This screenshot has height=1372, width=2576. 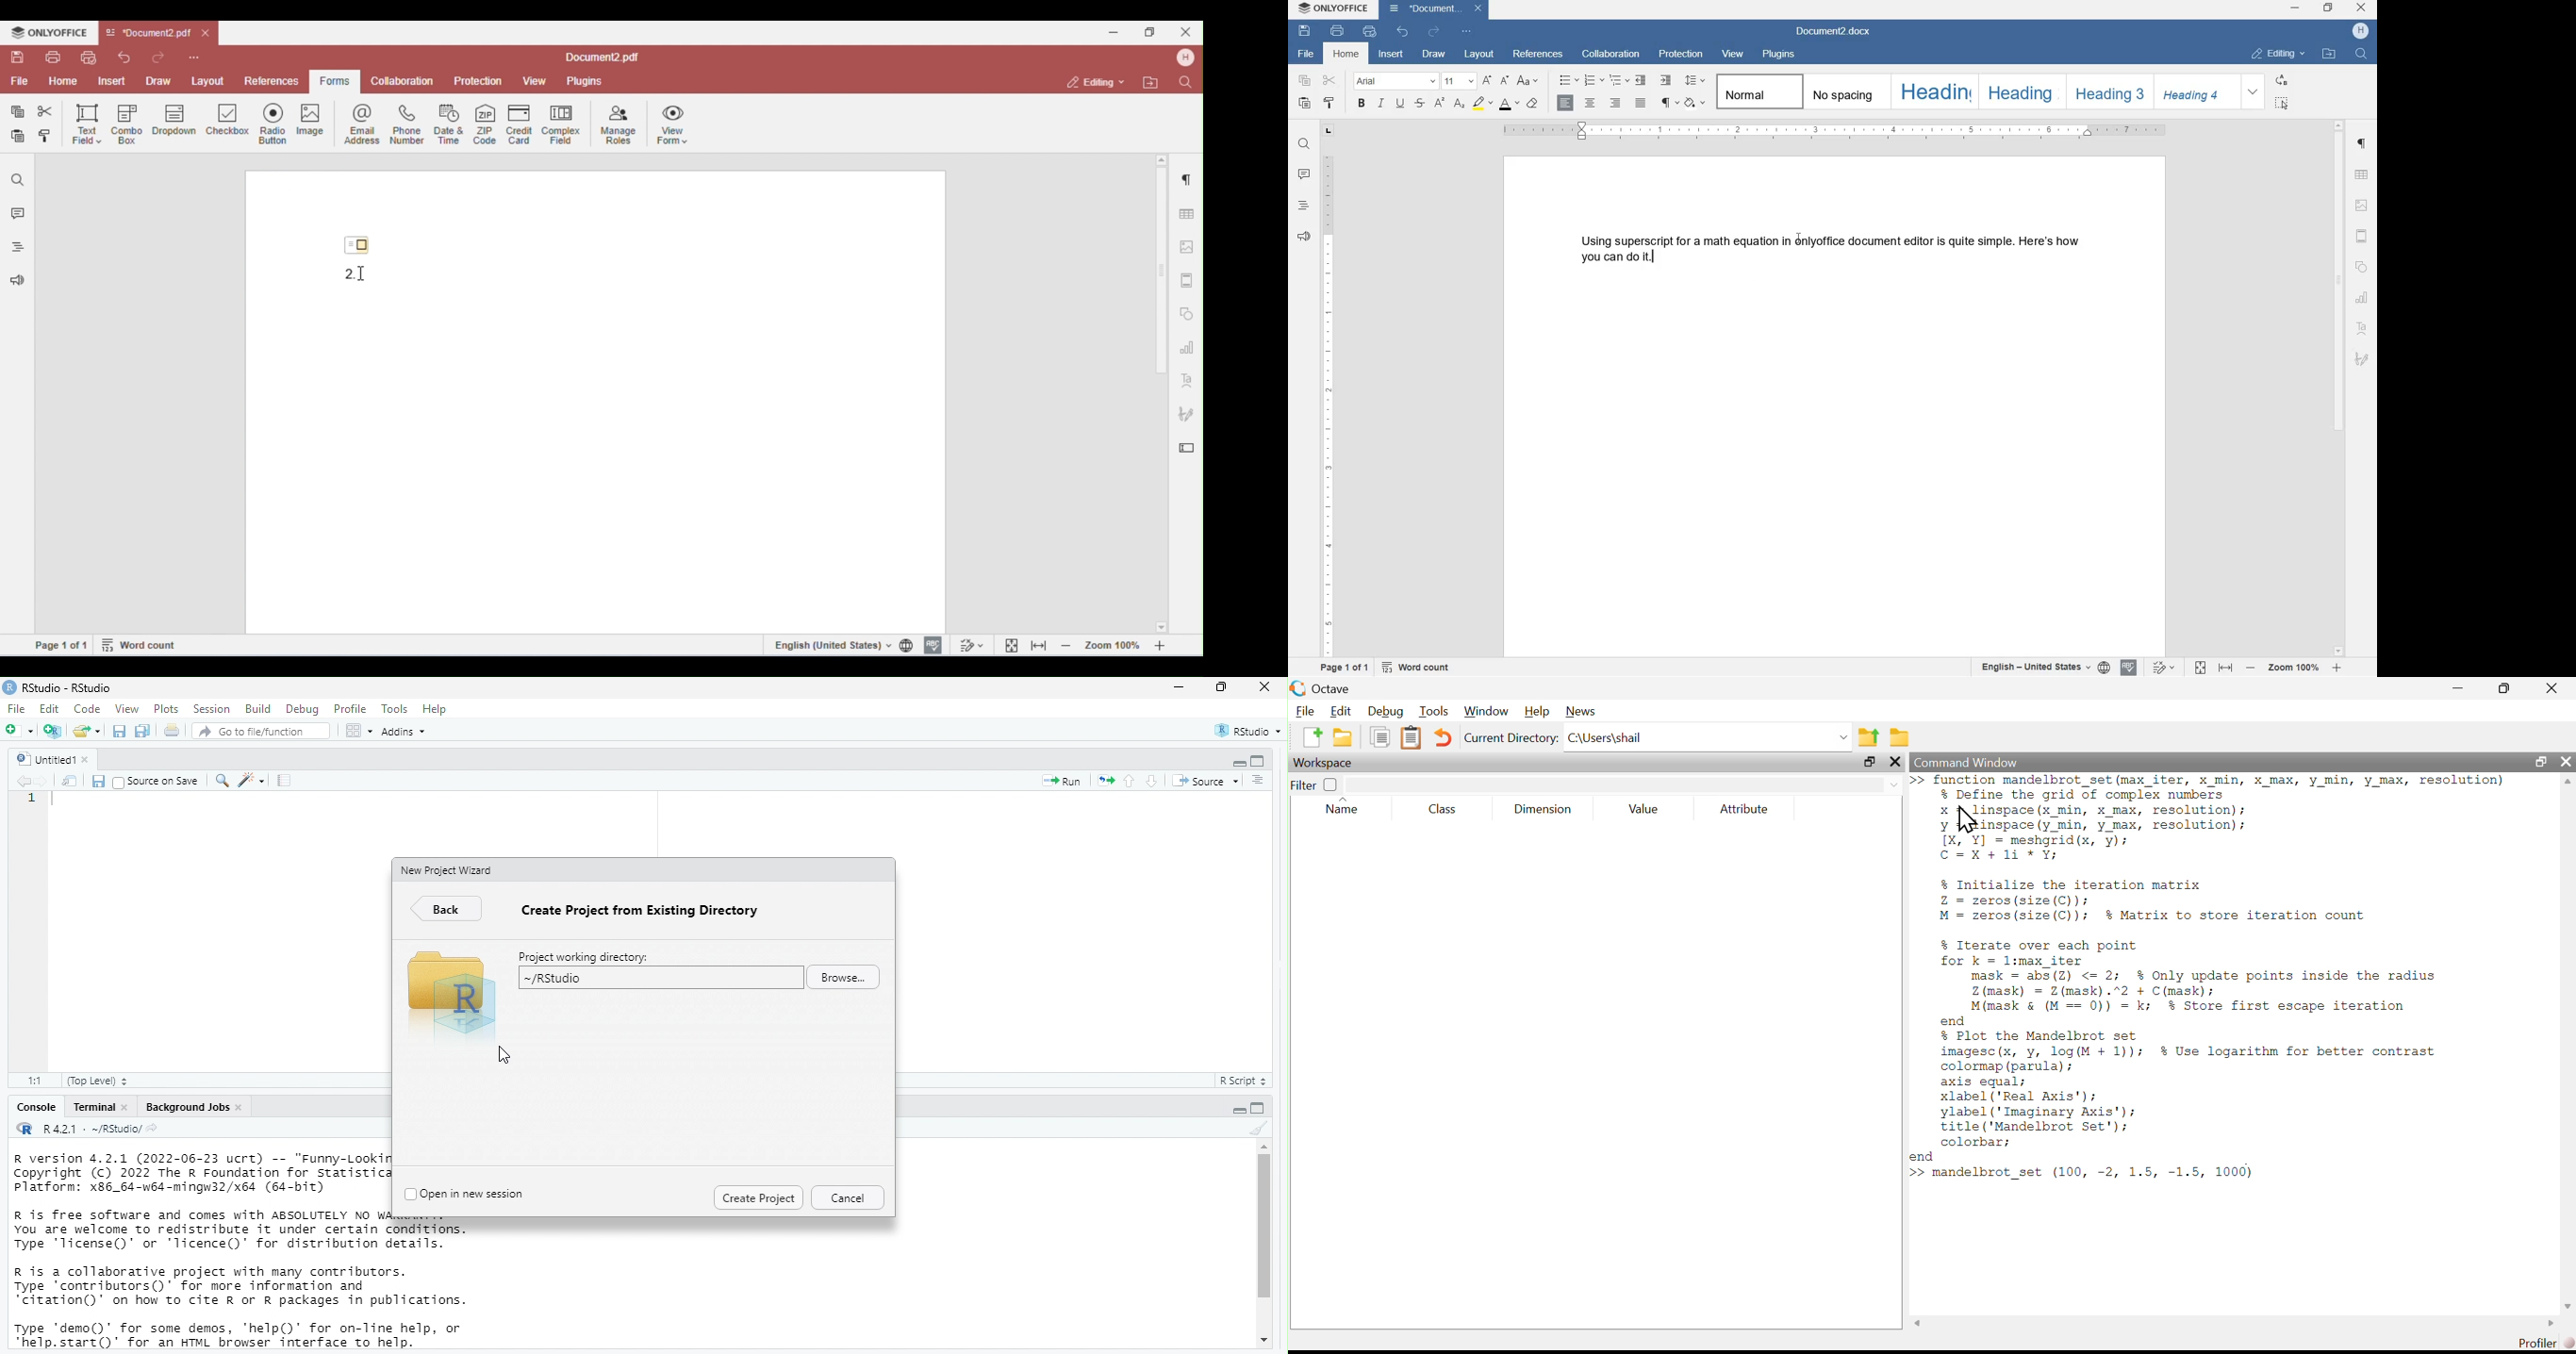 What do you see at coordinates (87, 708) in the screenshot?
I see `code` at bounding box center [87, 708].